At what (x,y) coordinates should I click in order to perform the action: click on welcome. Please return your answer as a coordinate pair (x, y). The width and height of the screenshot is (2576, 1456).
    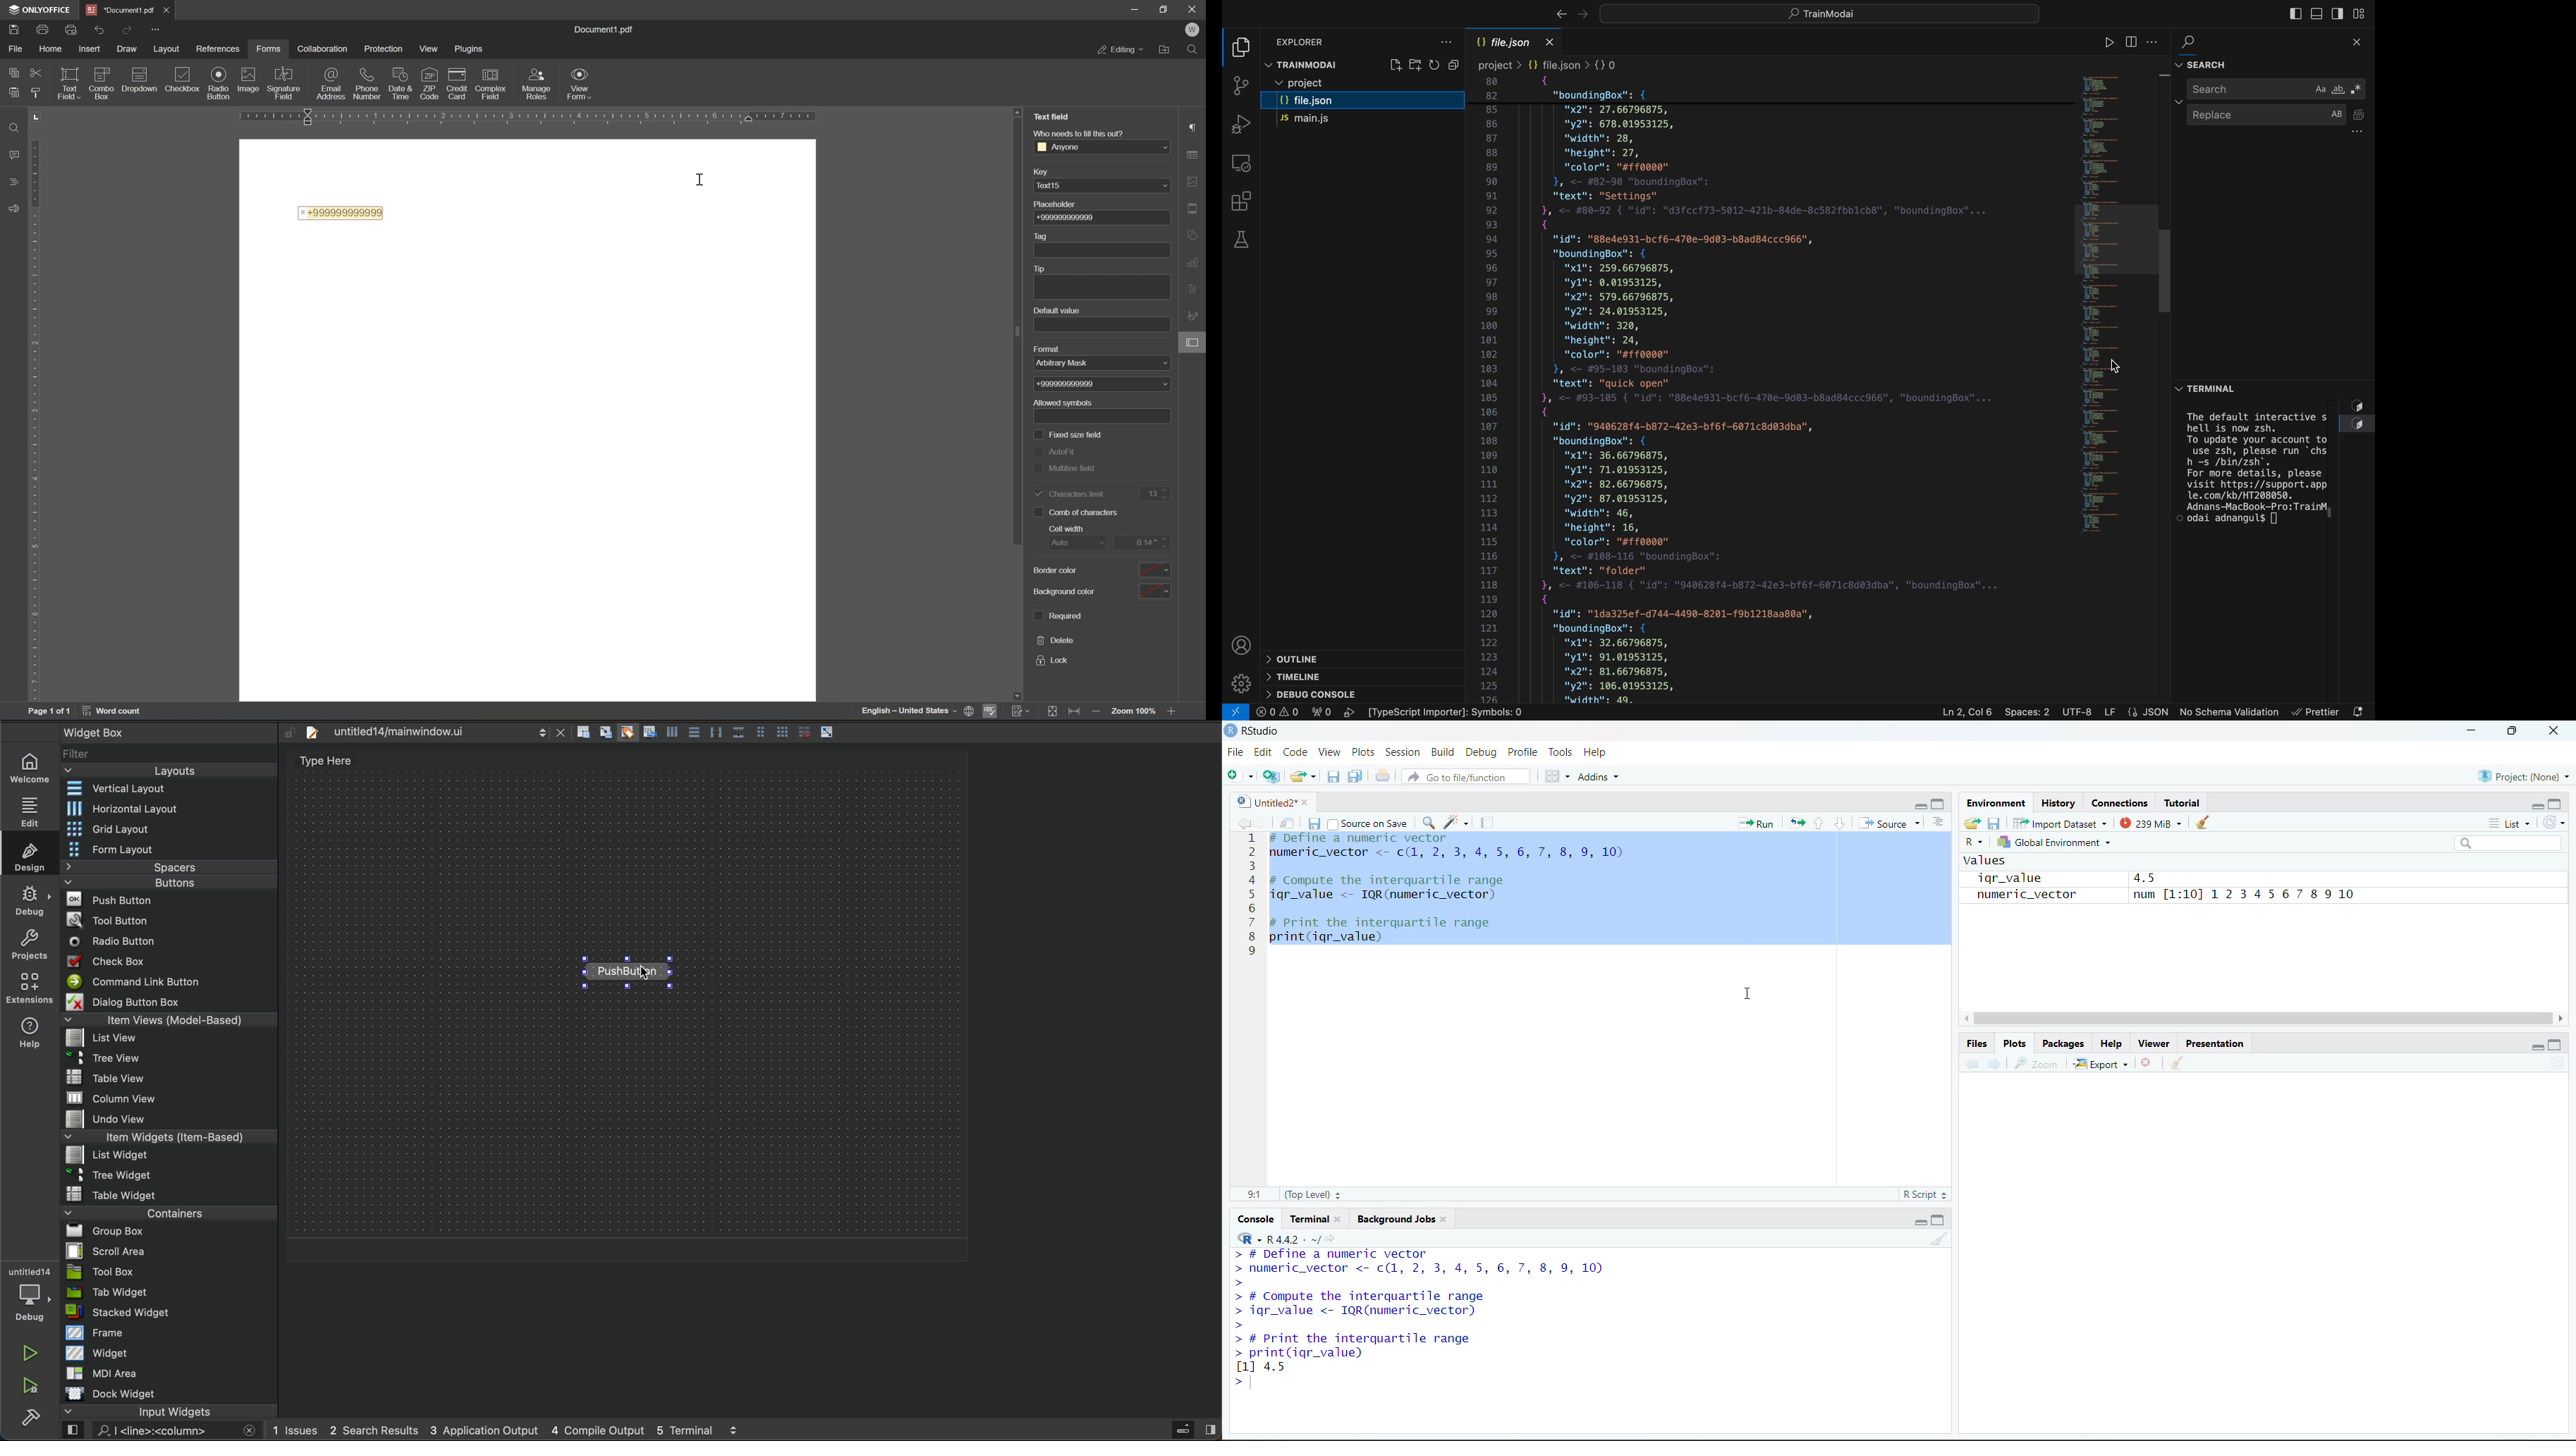
    Looking at the image, I should click on (1193, 29).